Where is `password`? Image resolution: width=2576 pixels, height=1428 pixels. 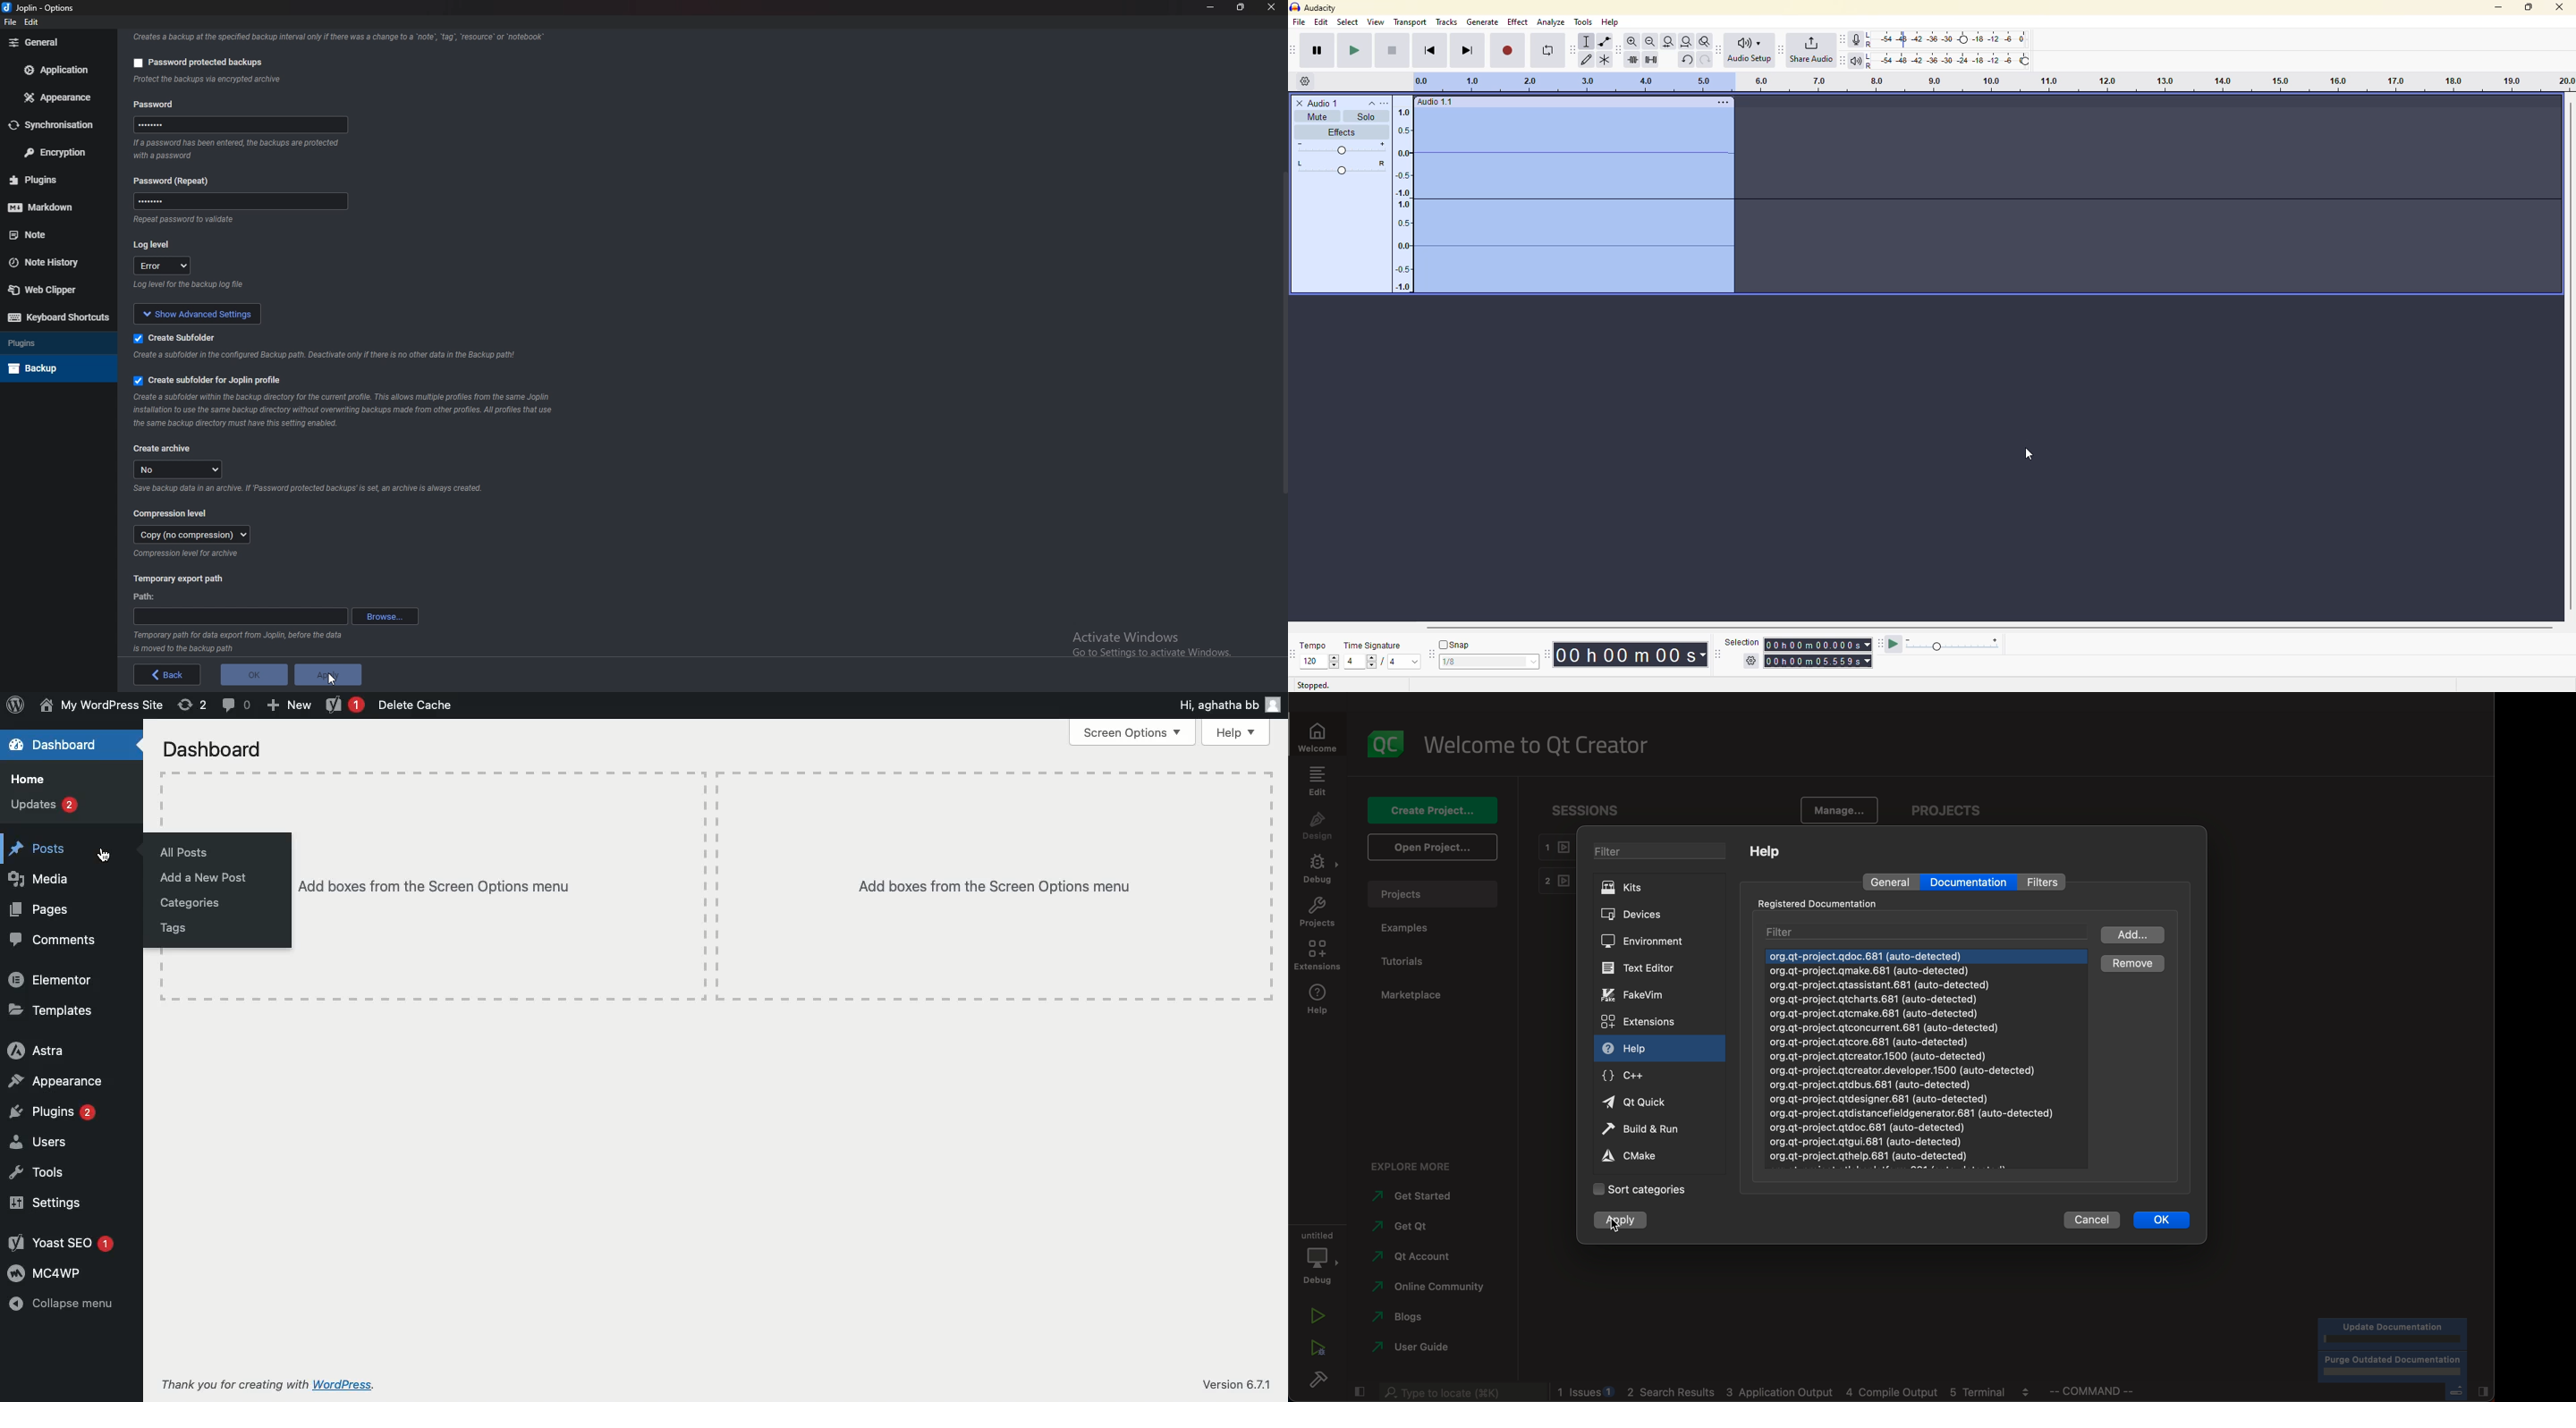 password is located at coordinates (236, 203).